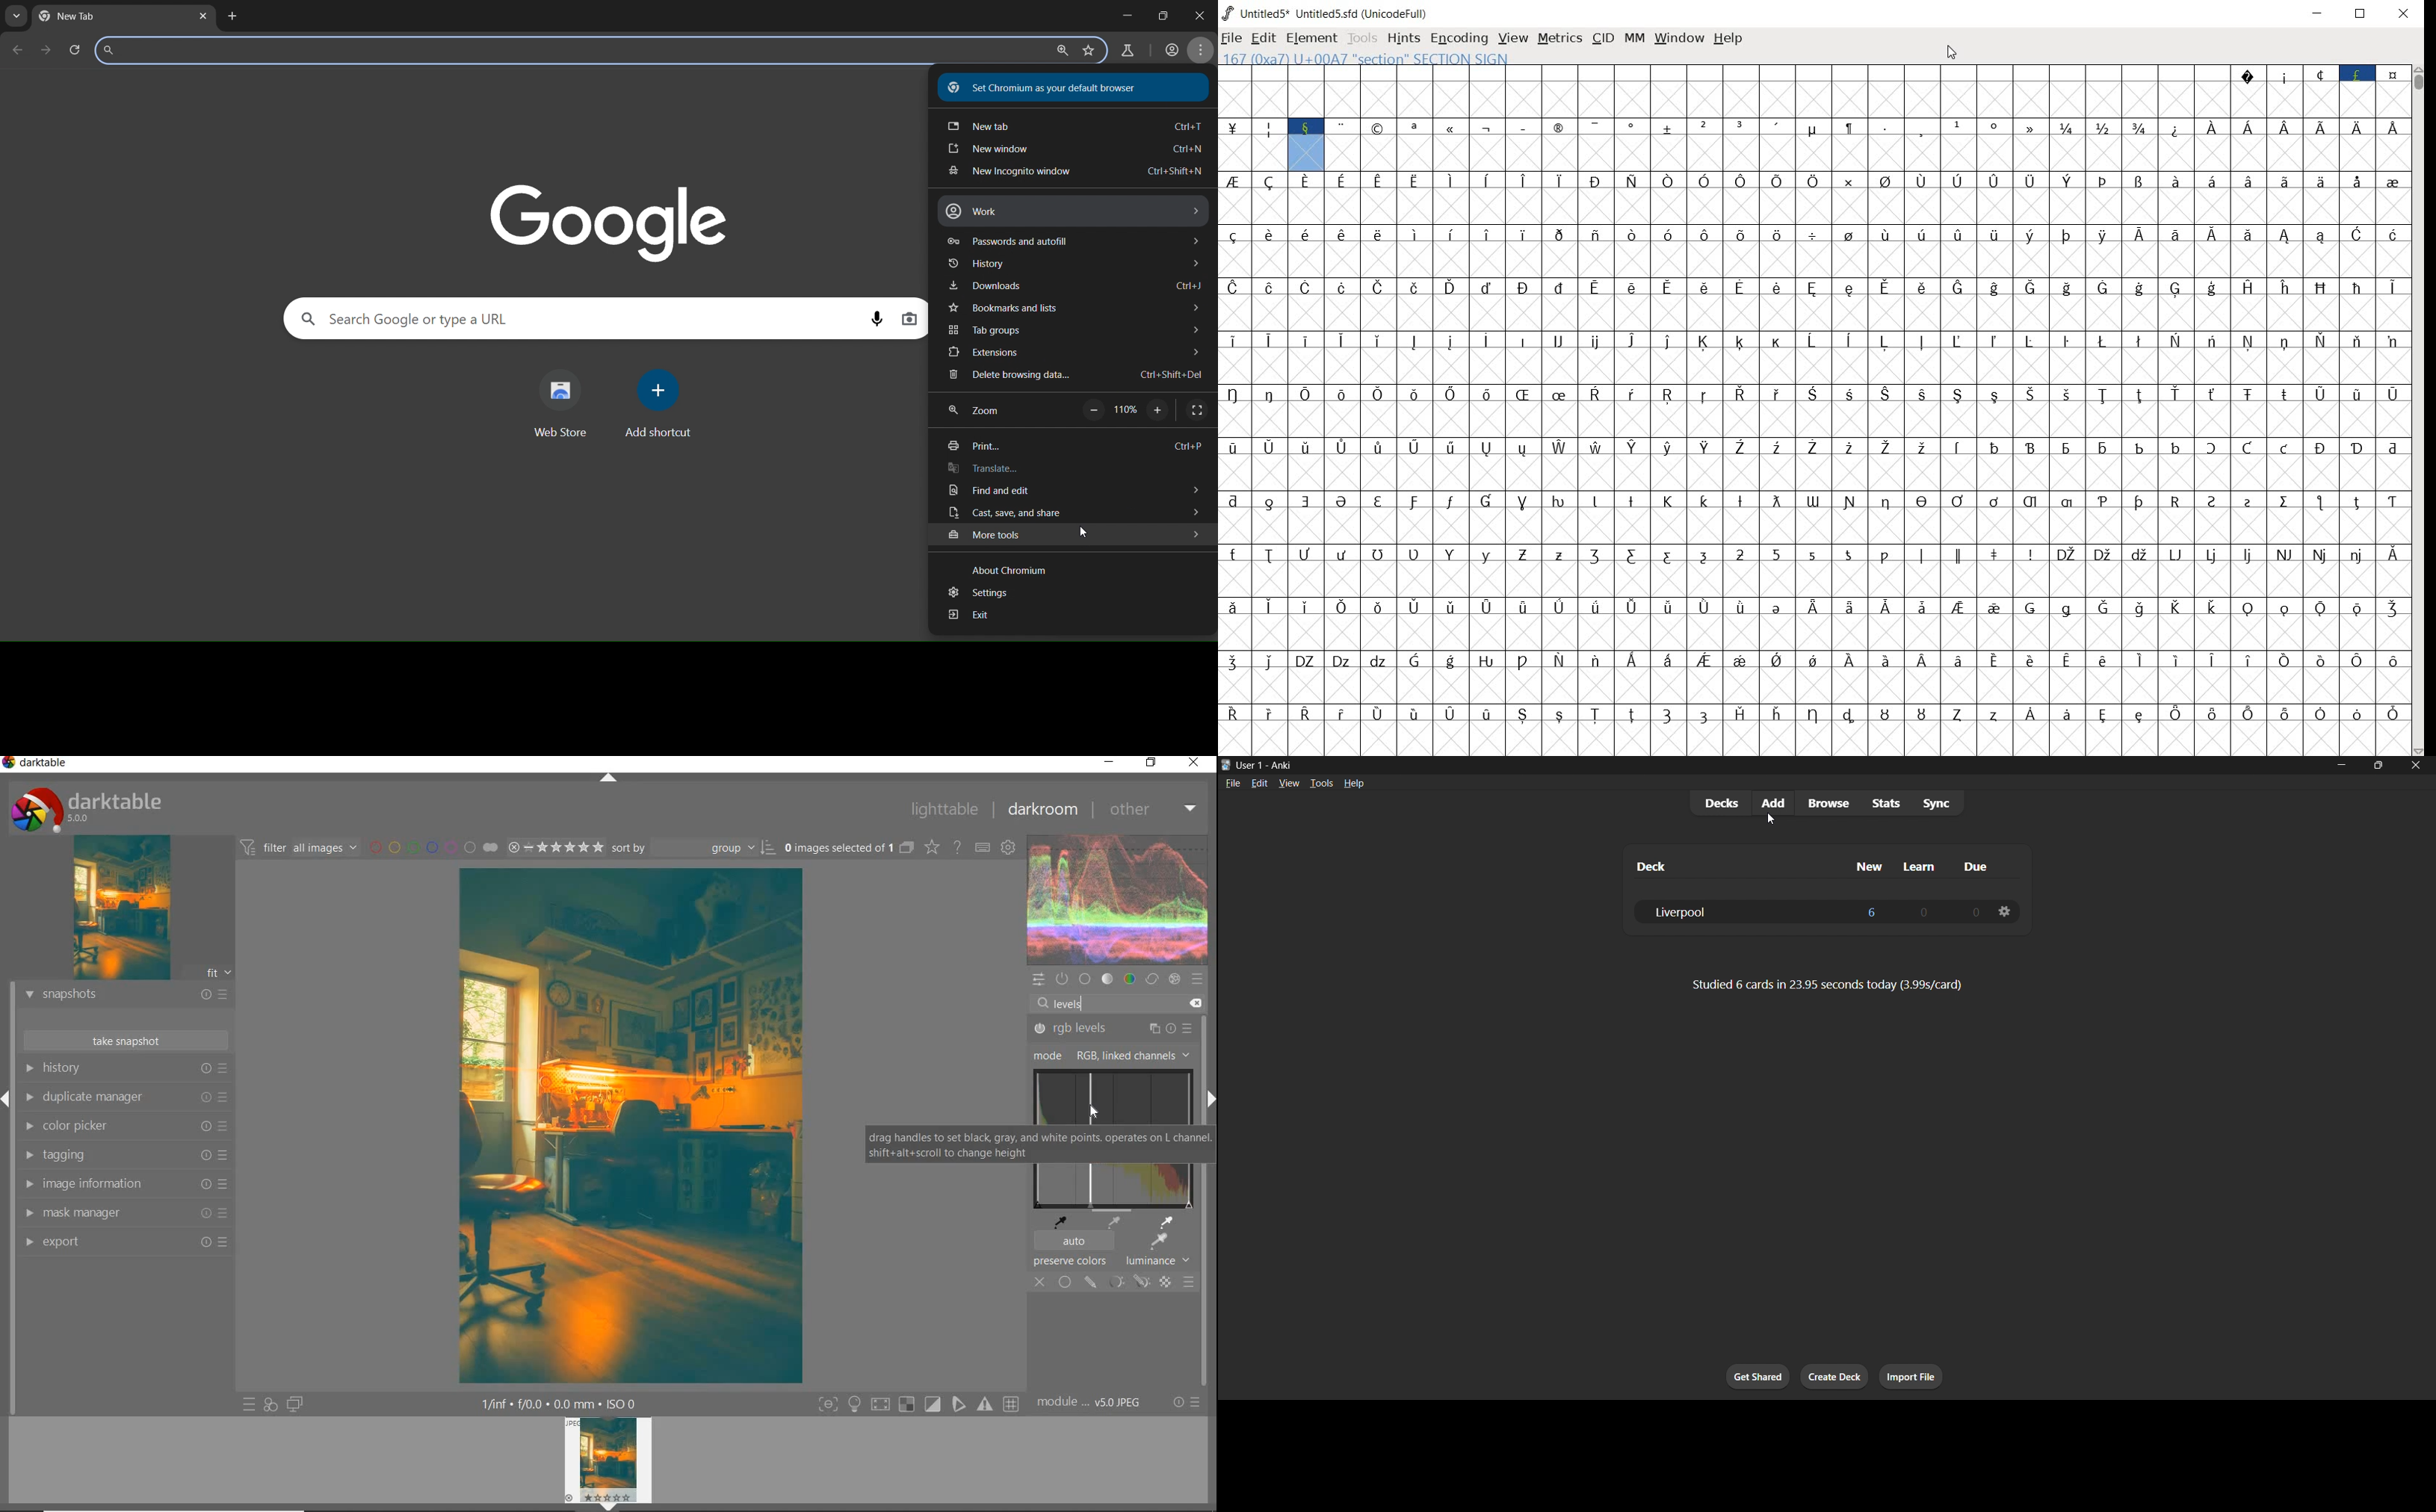  I want to click on stats, so click(1885, 803).